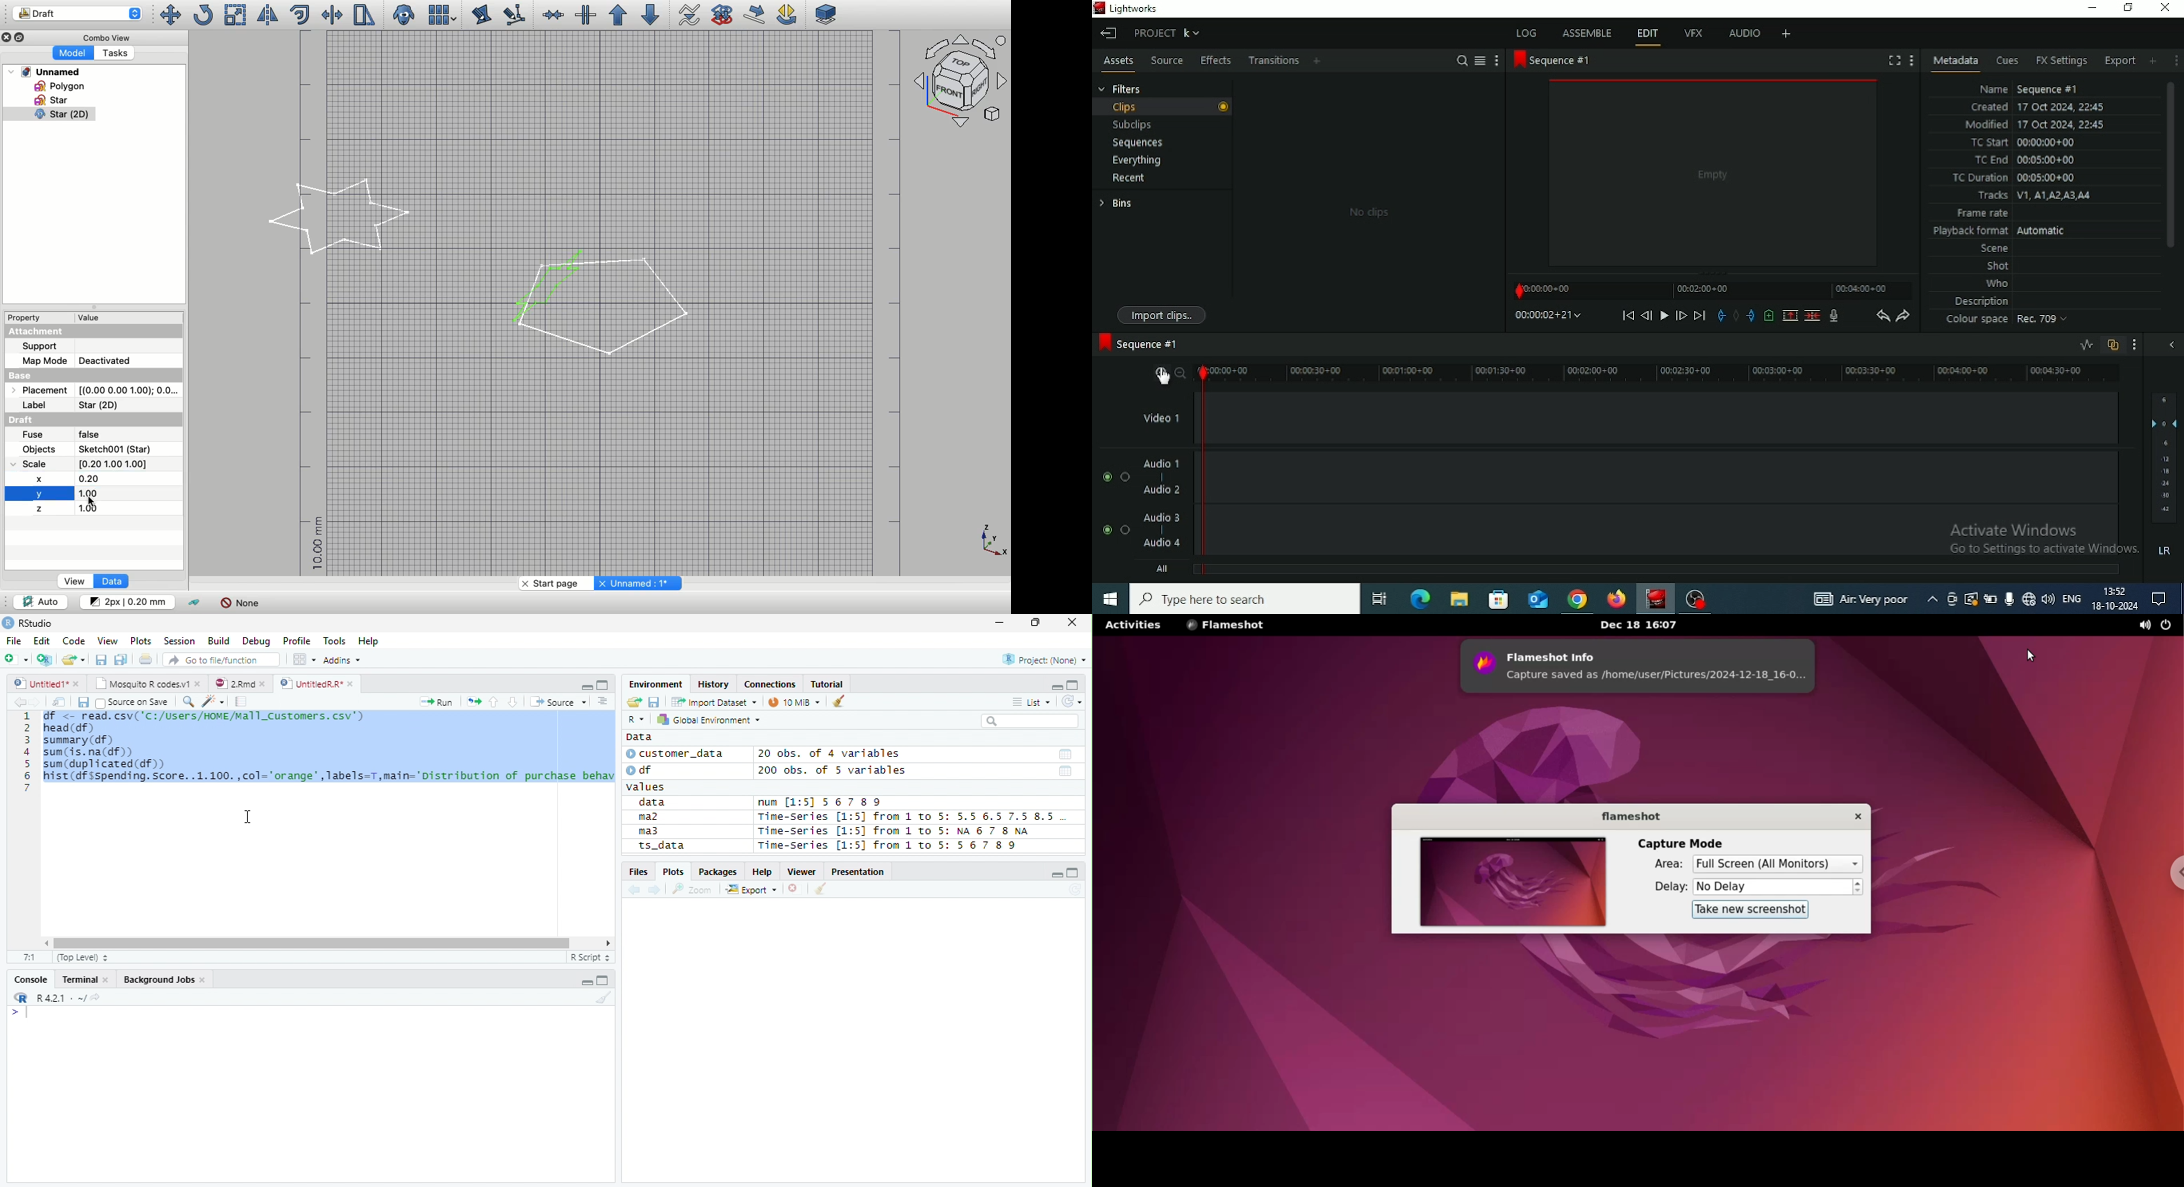  I want to click on Global Environment, so click(709, 720).